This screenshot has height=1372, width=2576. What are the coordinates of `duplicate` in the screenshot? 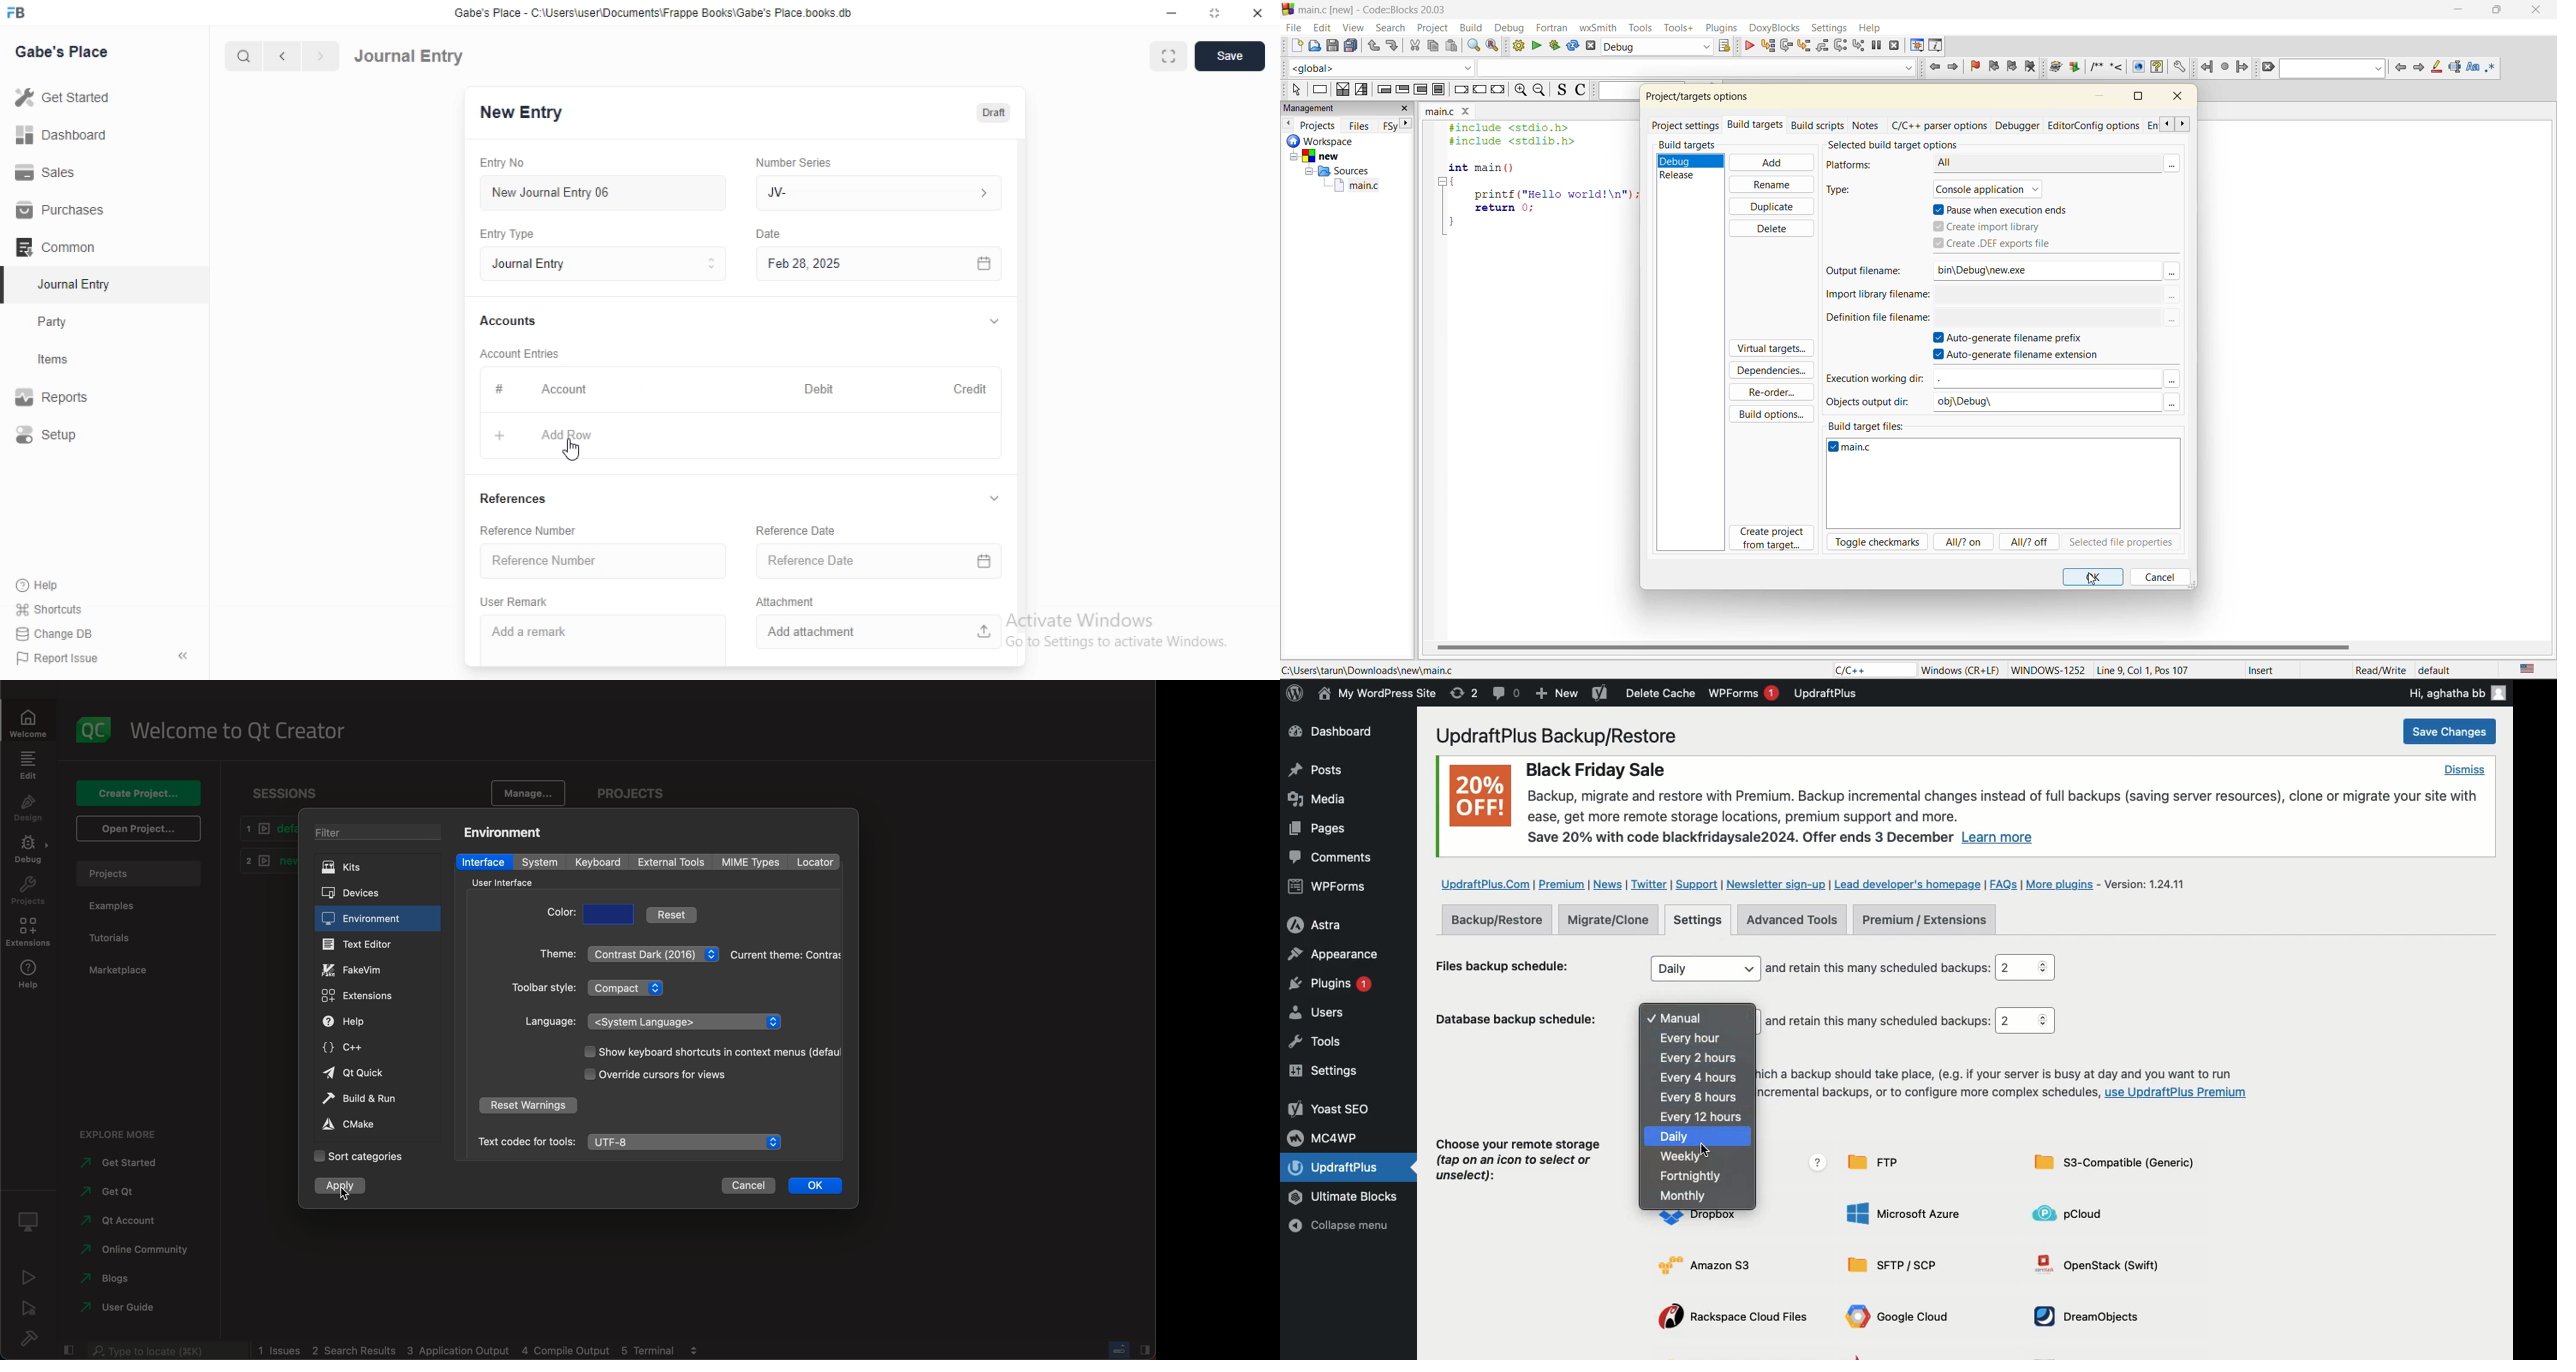 It's located at (1773, 205).